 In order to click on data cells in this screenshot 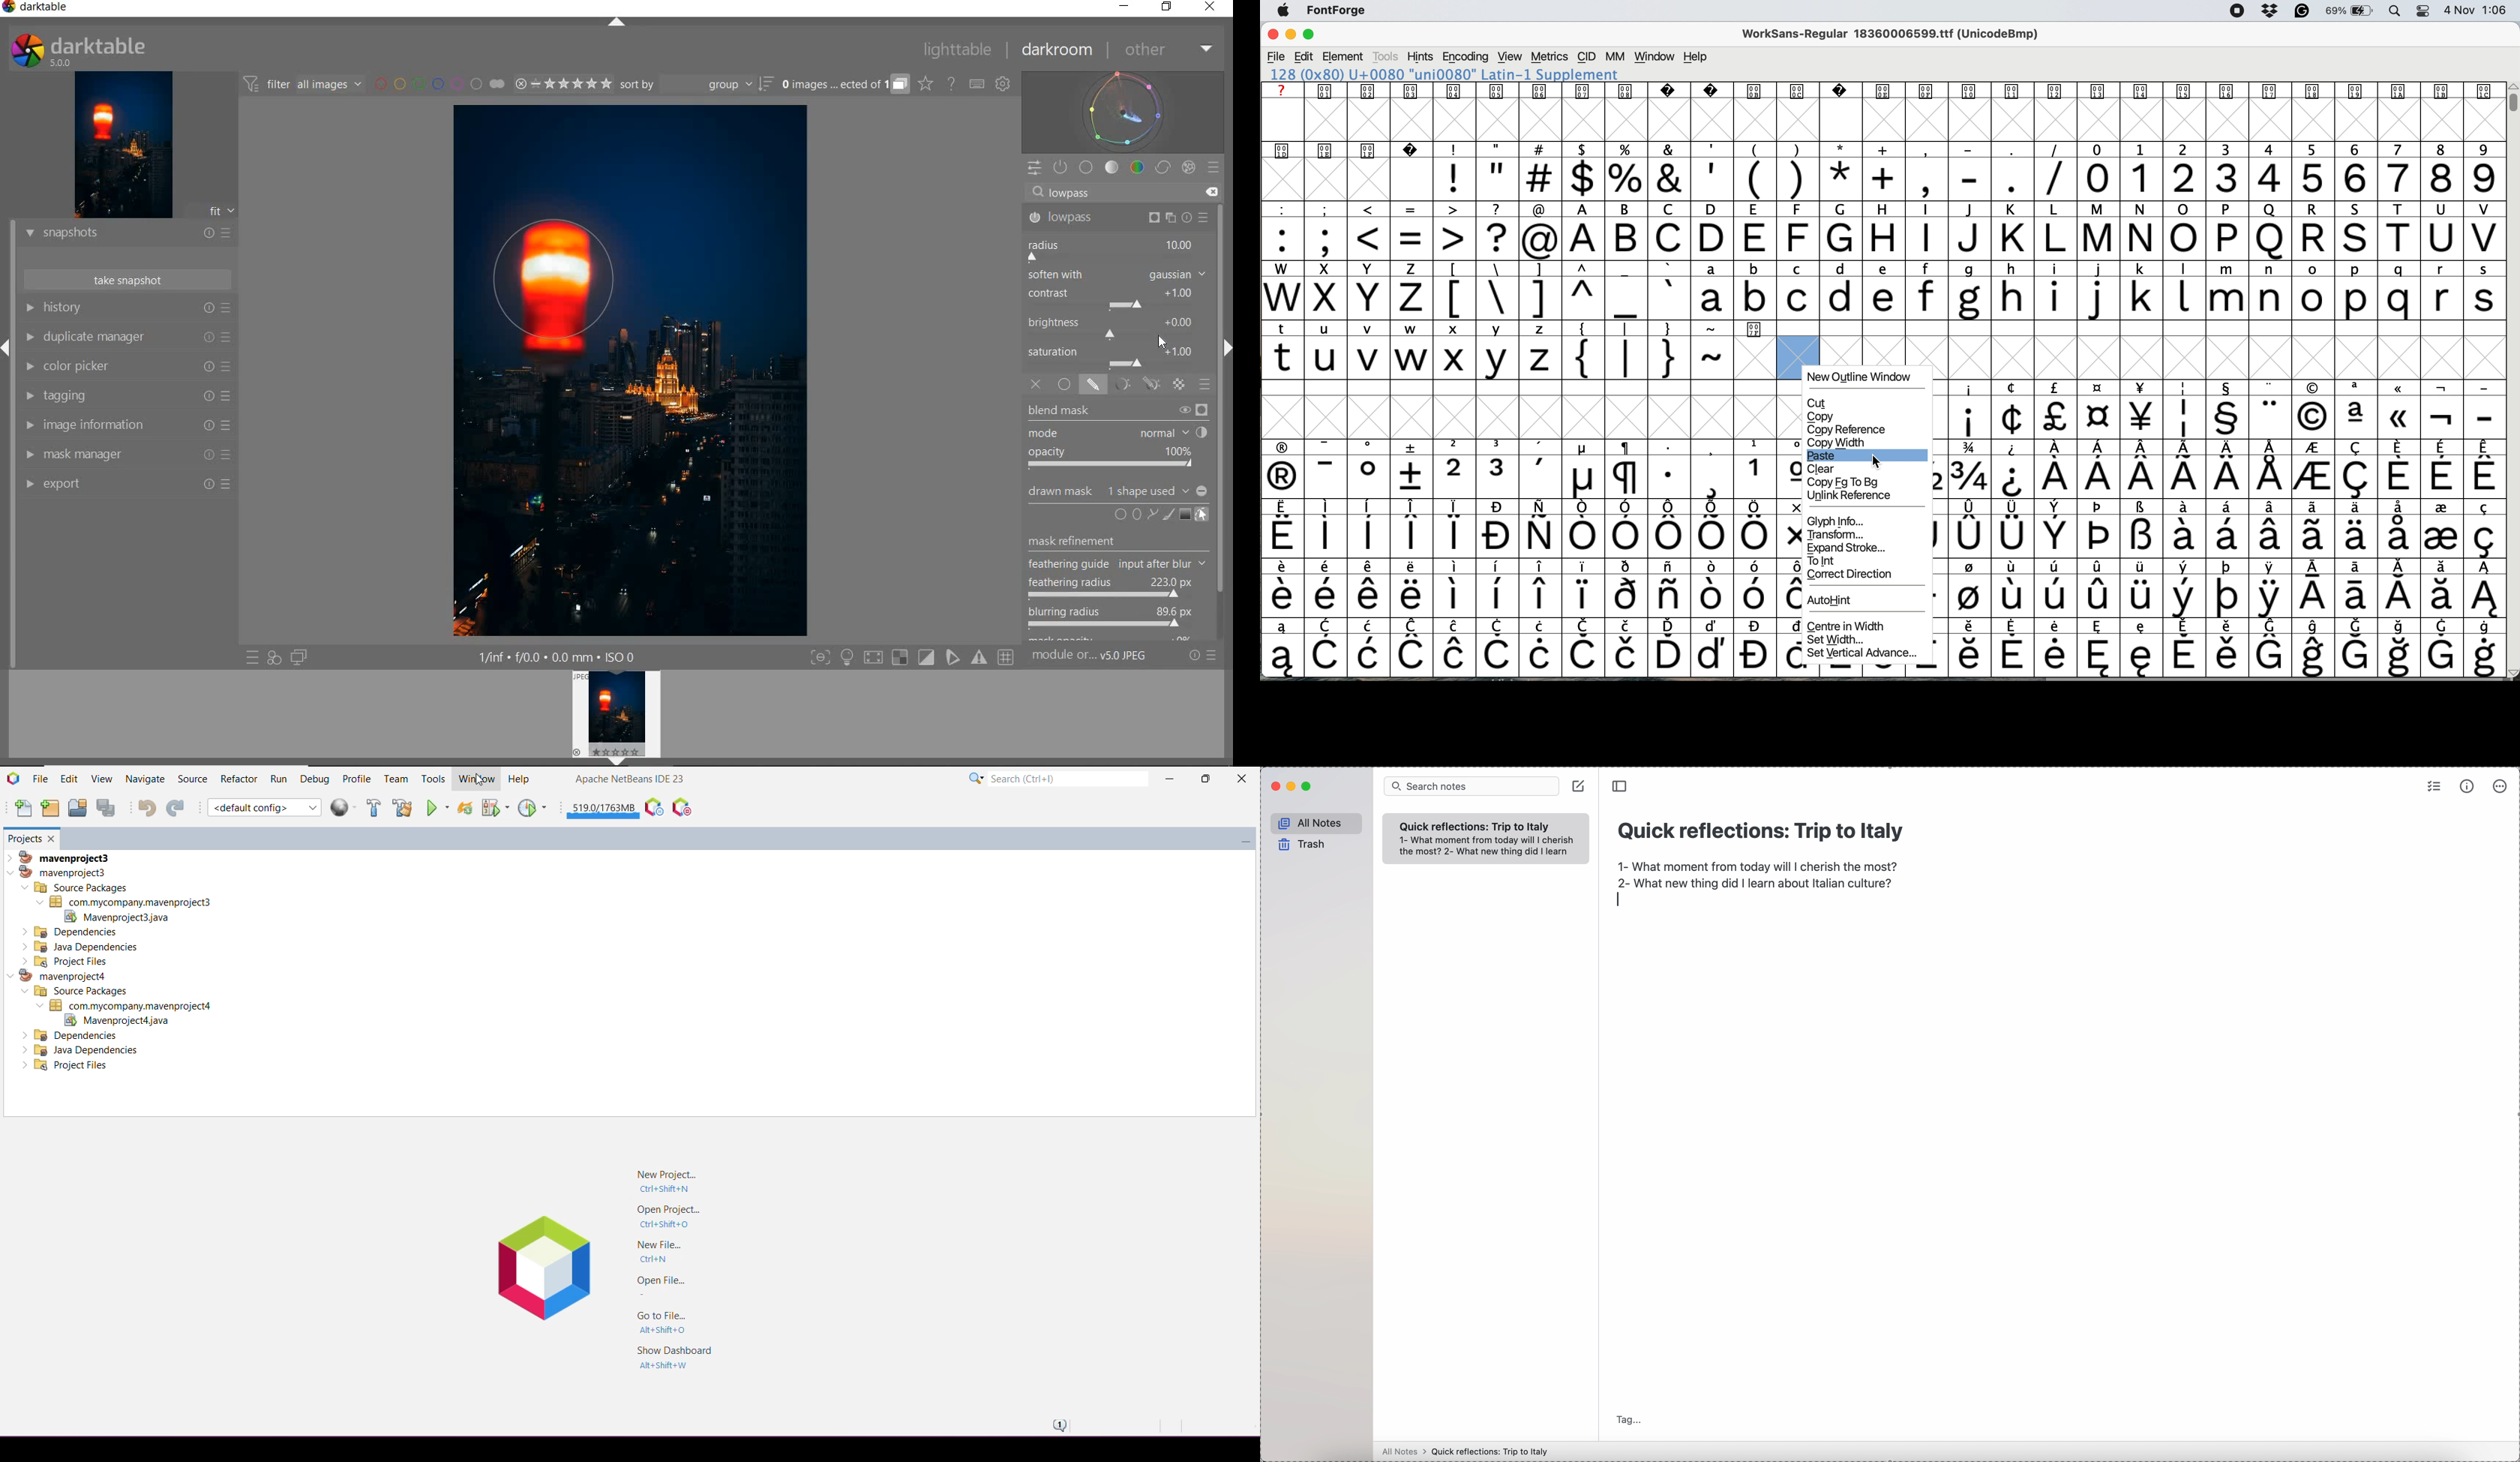, I will do `click(2138, 328)`.